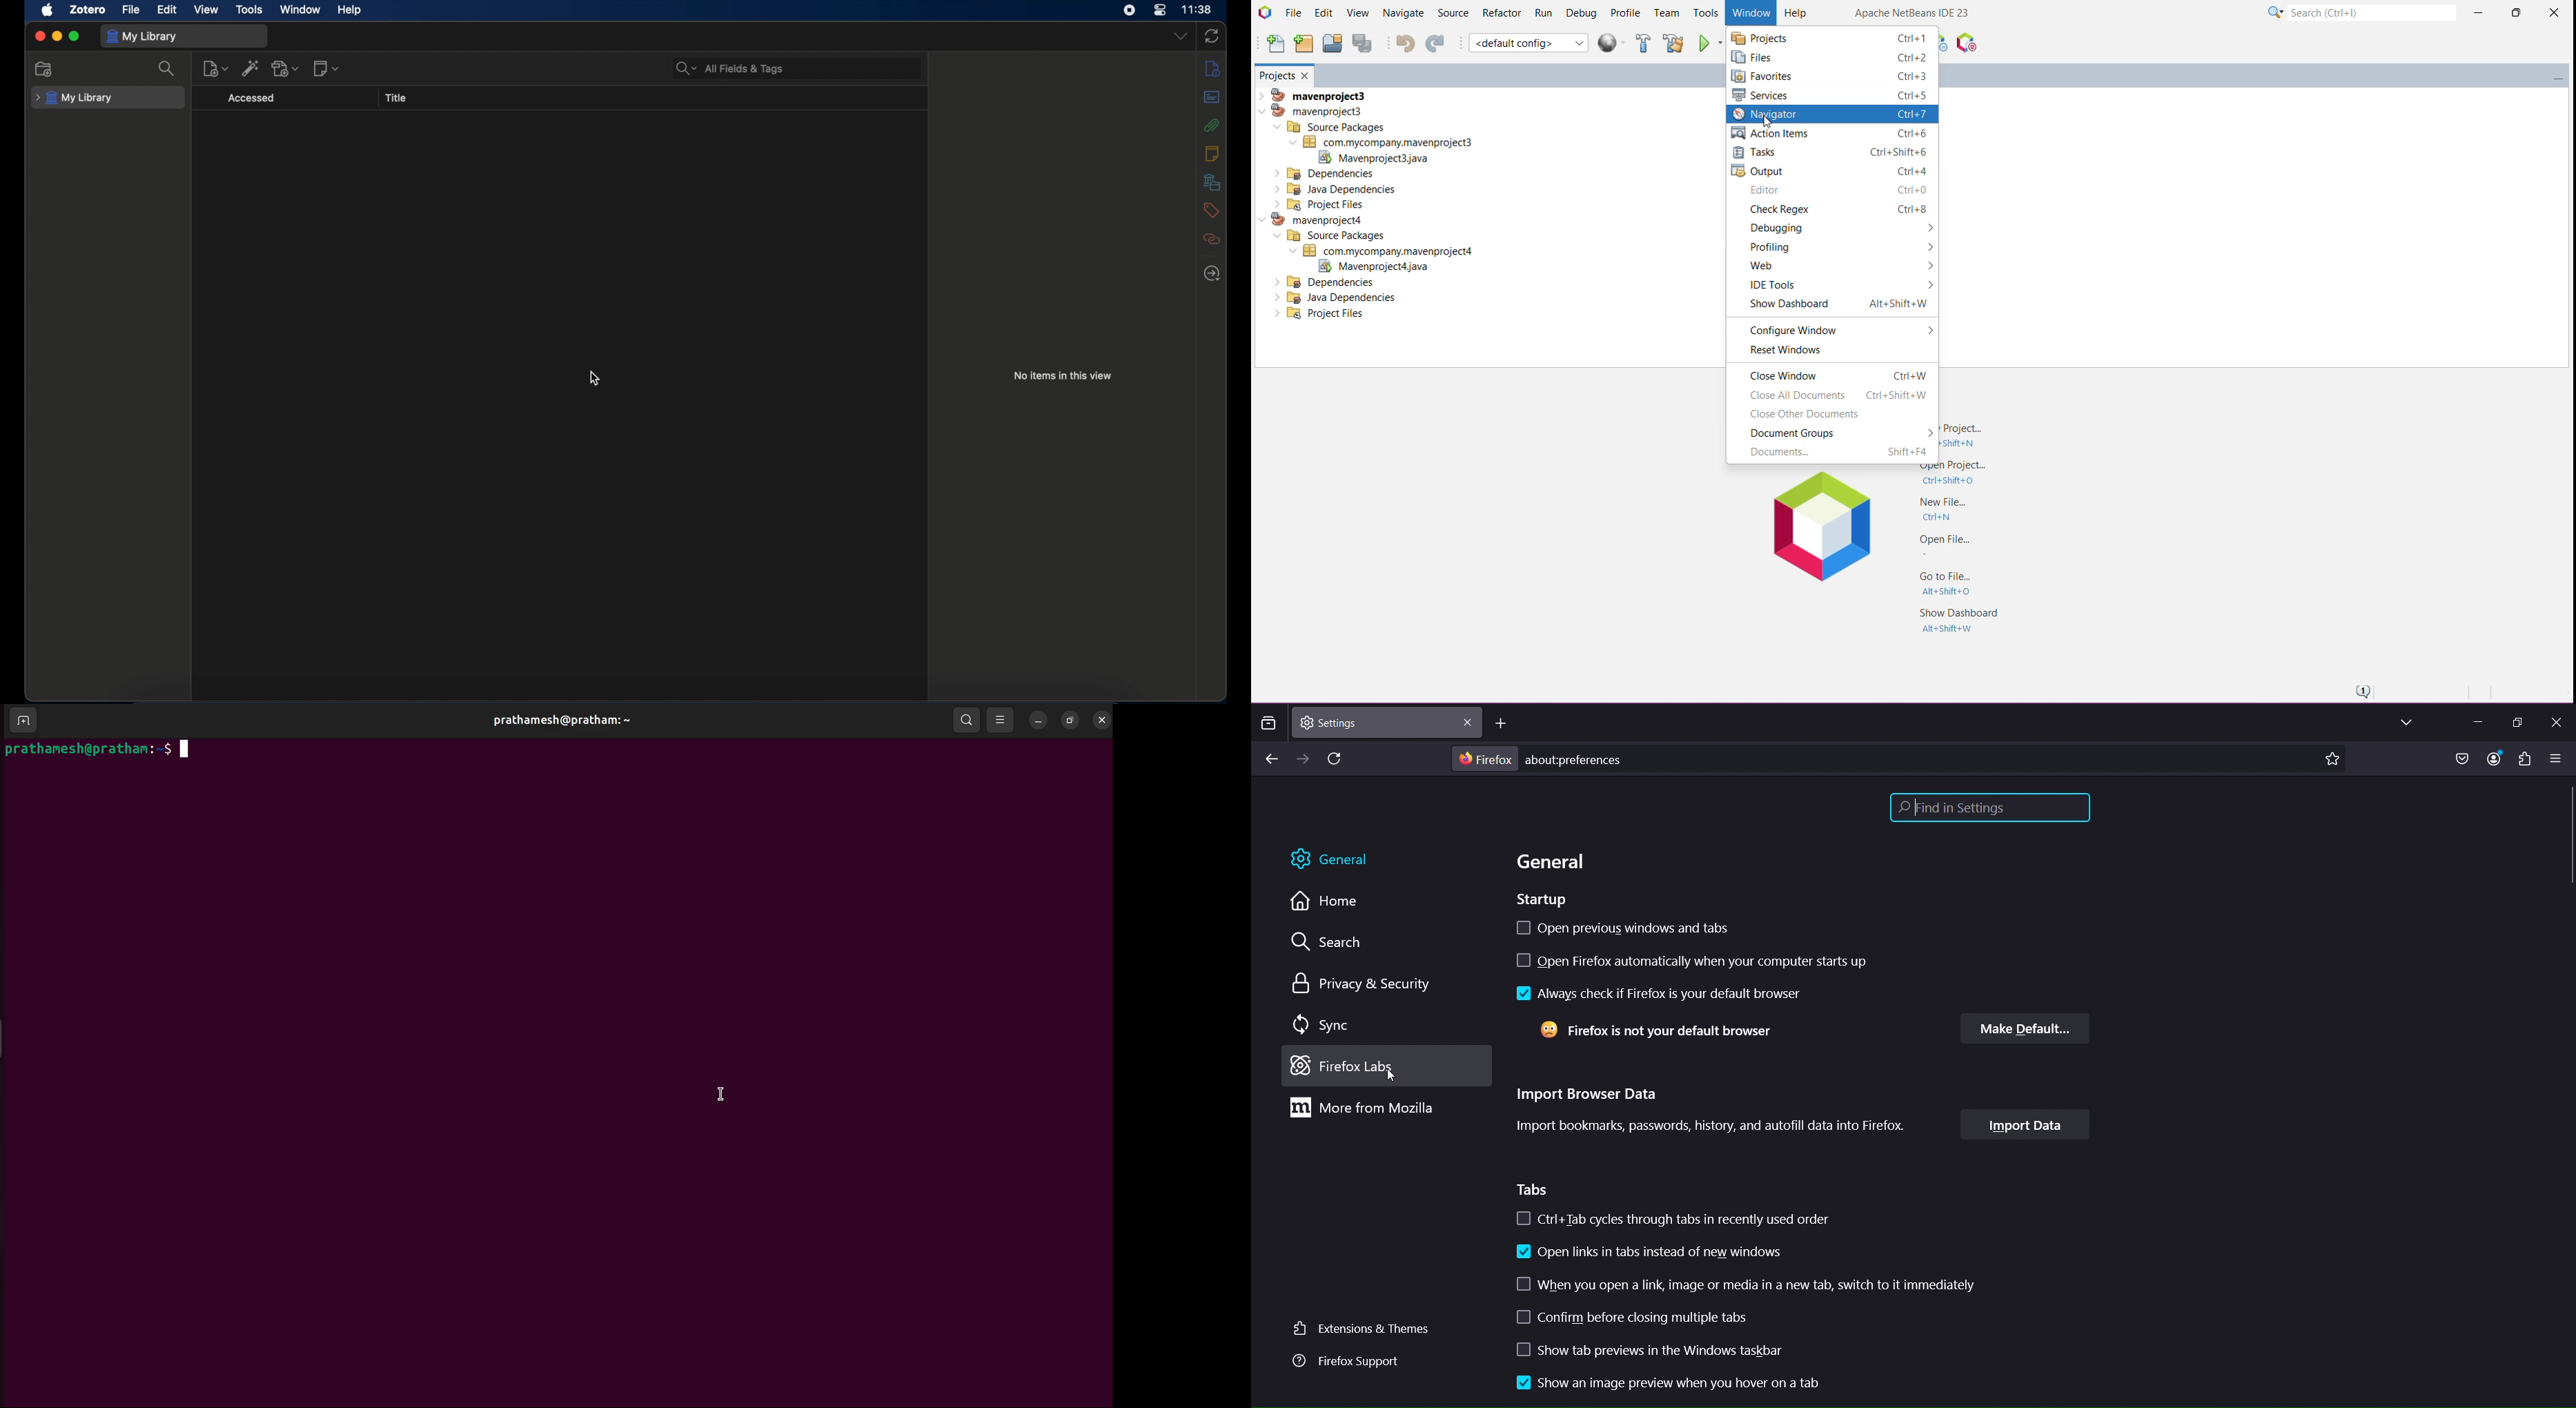 Image resolution: width=2576 pixels, height=1428 pixels. What do you see at coordinates (1197, 10) in the screenshot?
I see `time` at bounding box center [1197, 10].